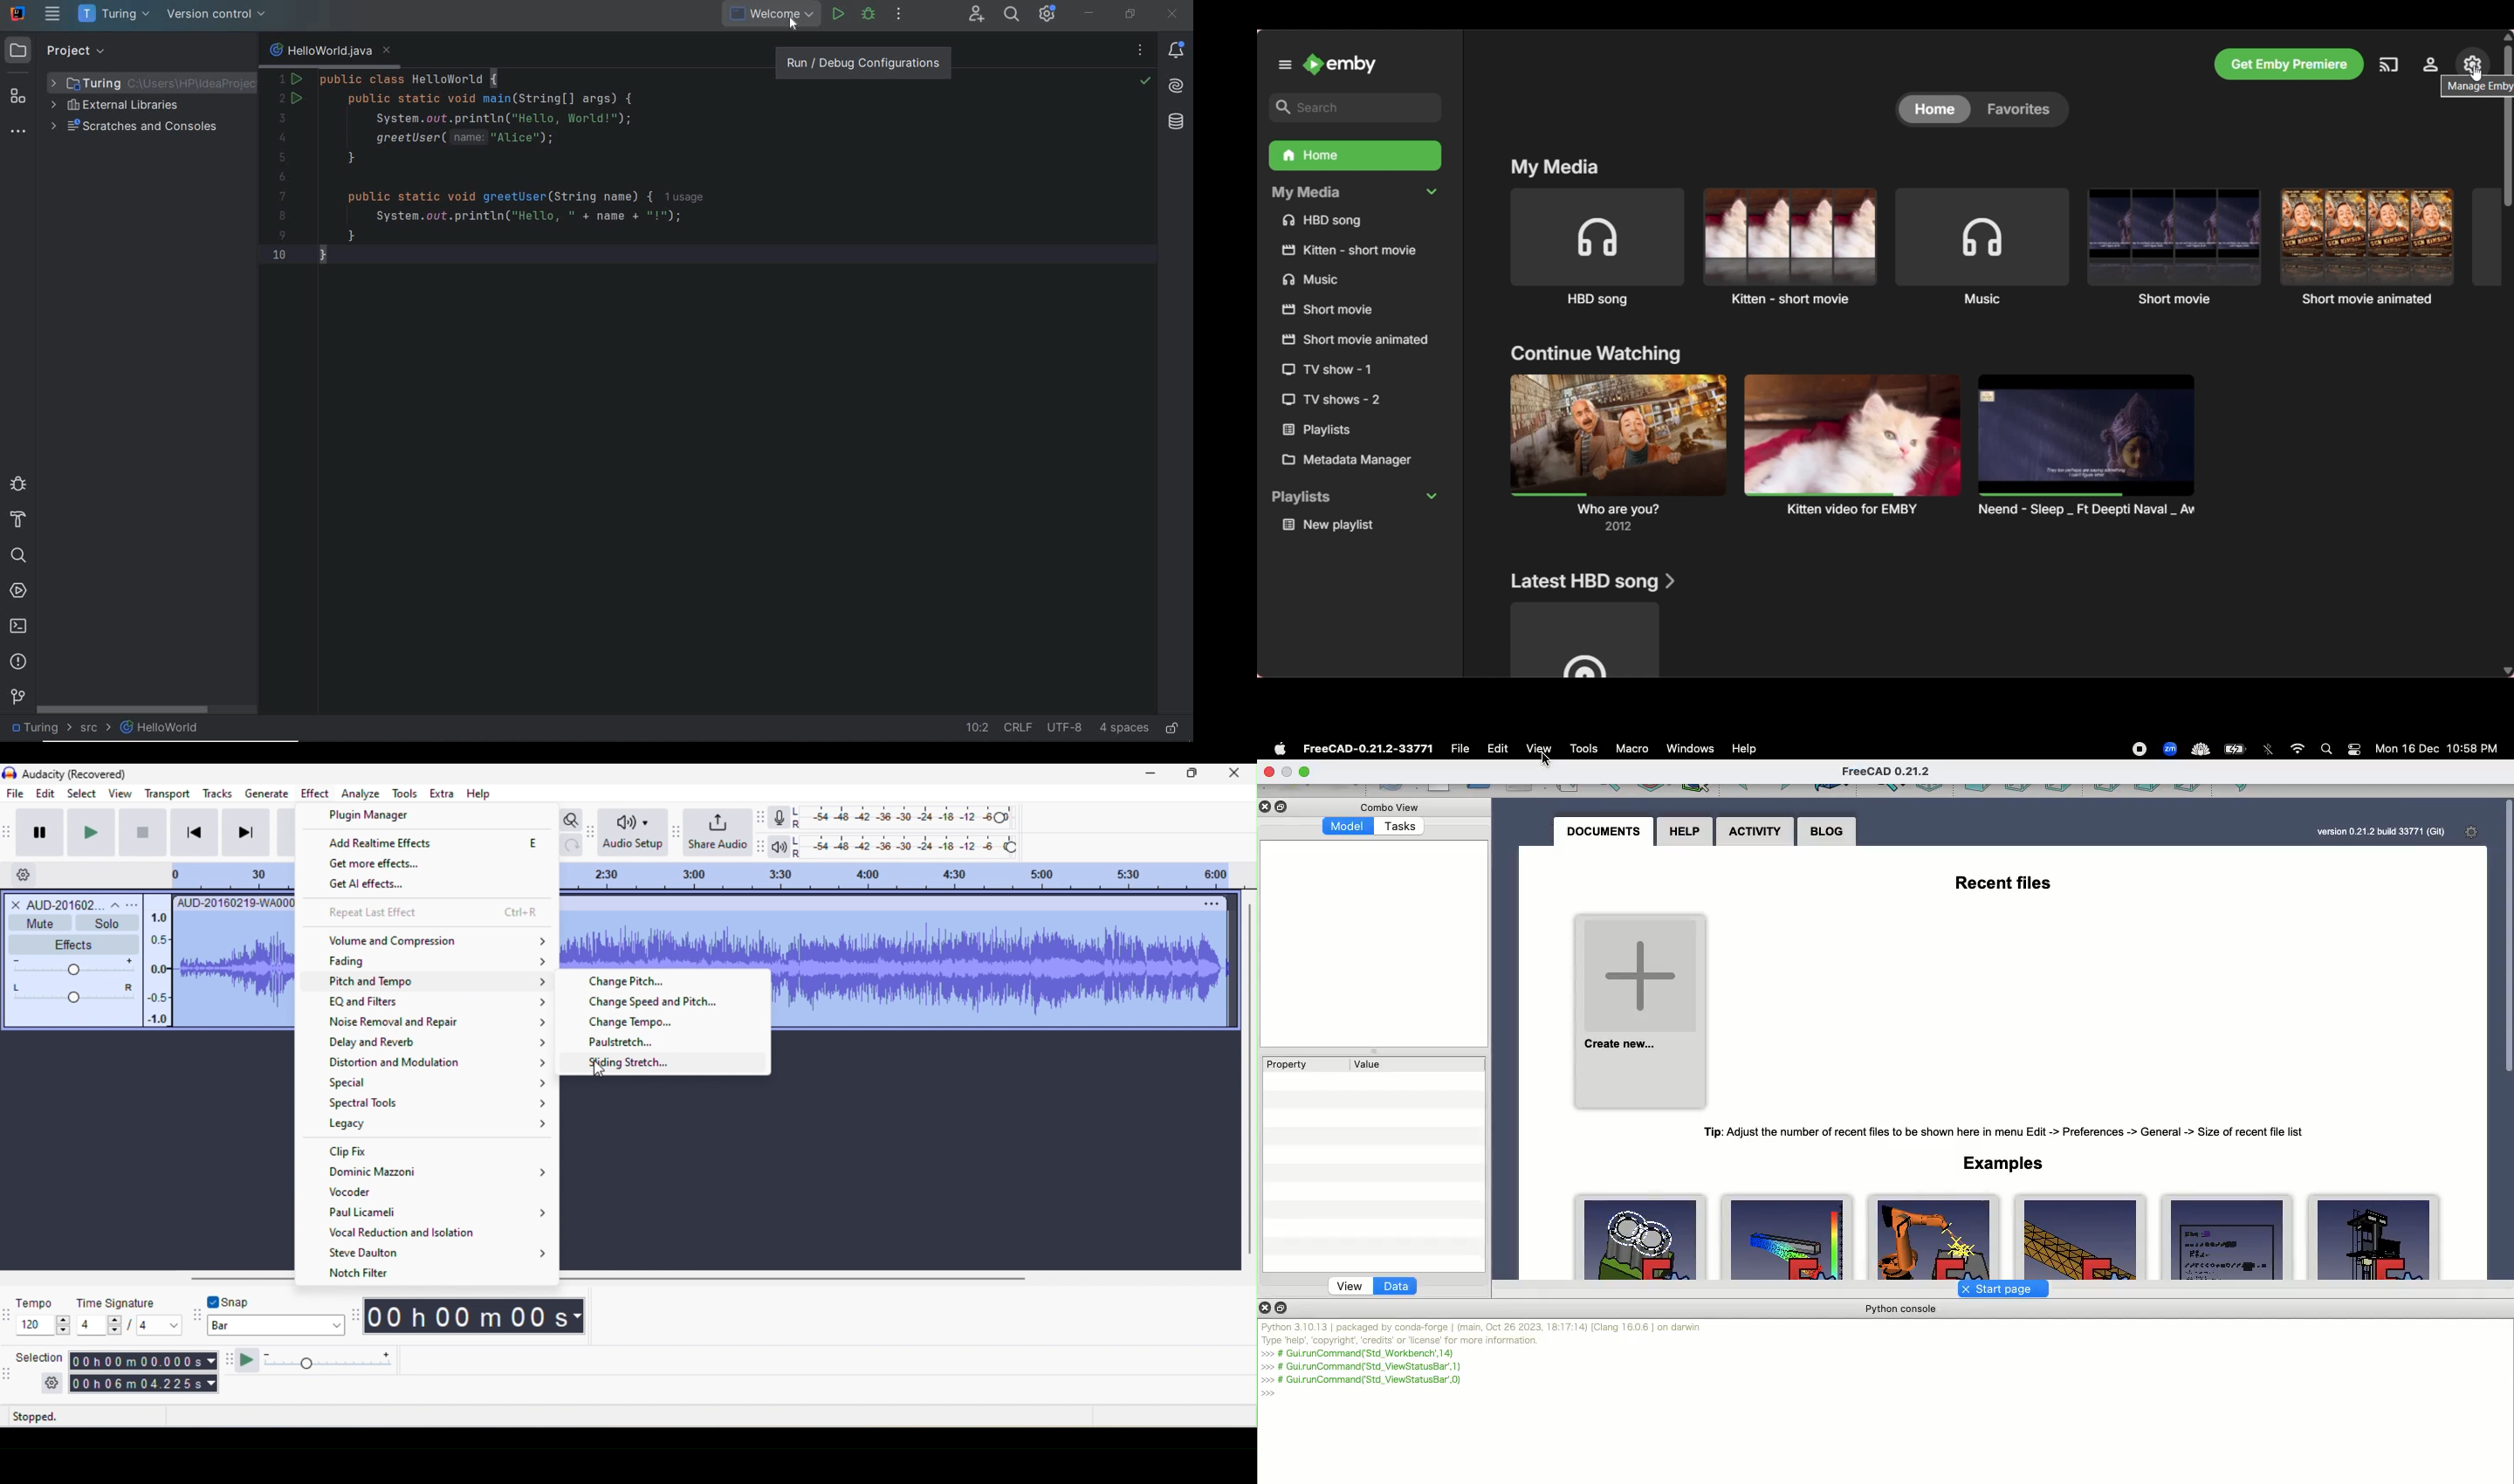 The height and width of the screenshot is (1484, 2520). I want to click on vocal reduction and isolation, so click(436, 1233).